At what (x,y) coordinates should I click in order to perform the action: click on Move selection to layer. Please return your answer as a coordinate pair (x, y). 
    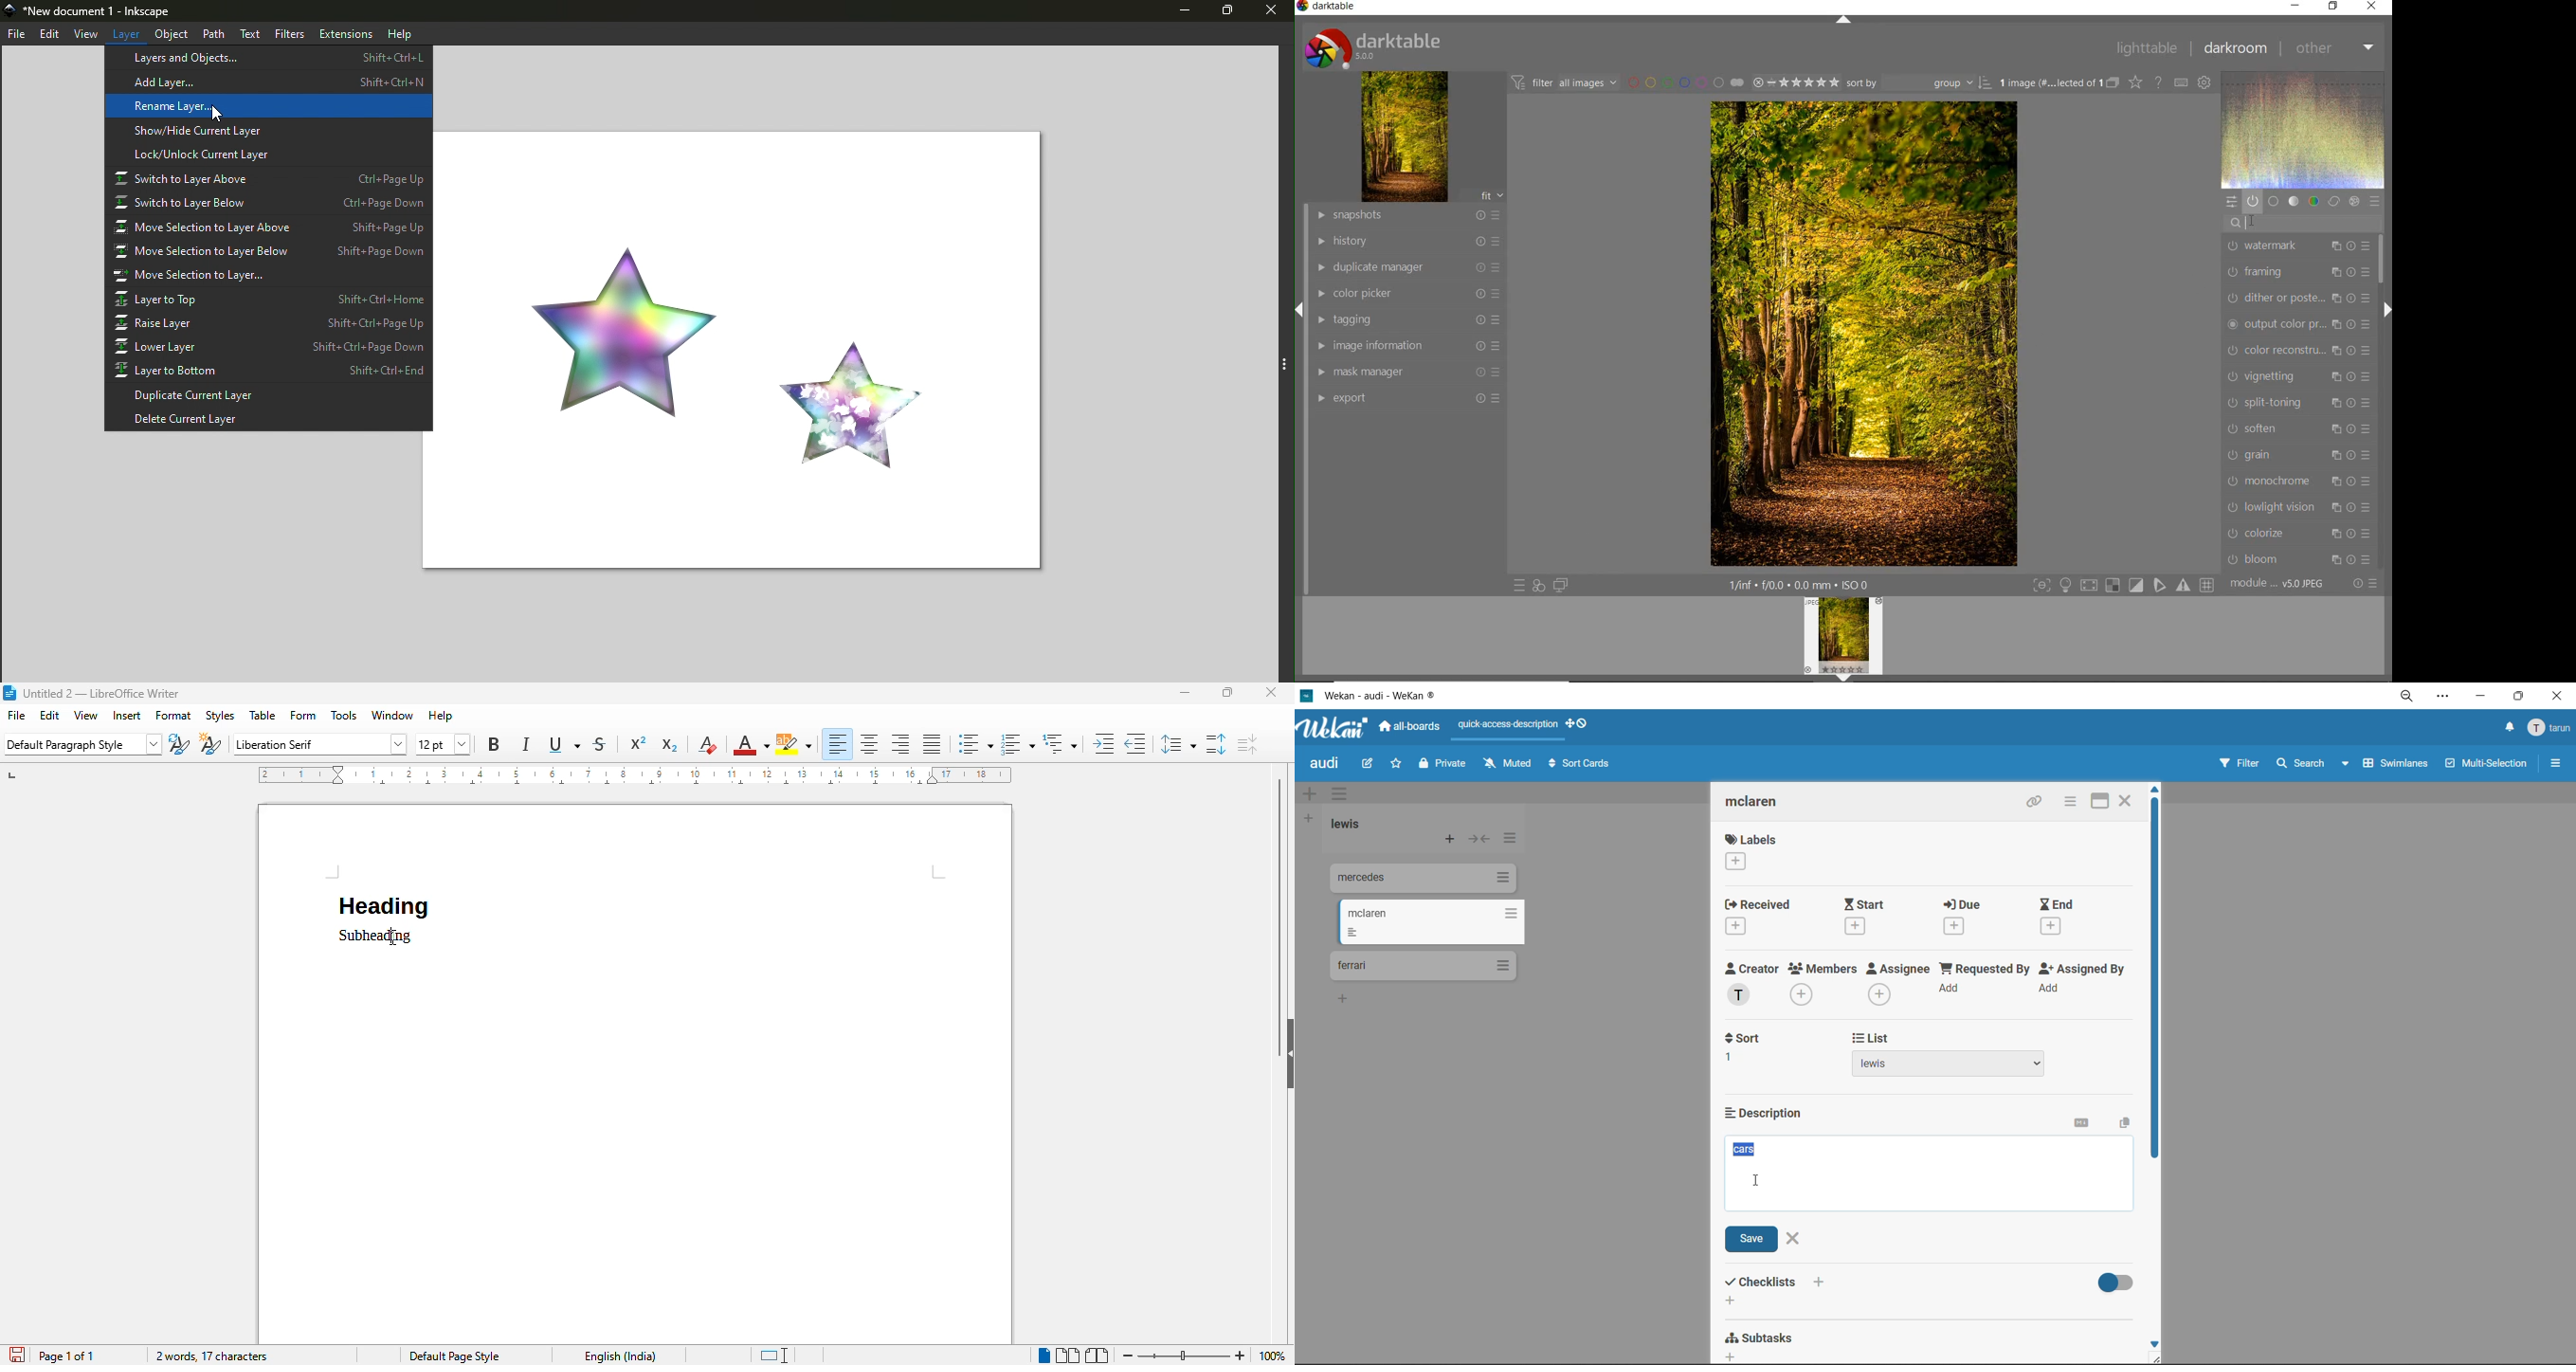
    Looking at the image, I should click on (267, 274).